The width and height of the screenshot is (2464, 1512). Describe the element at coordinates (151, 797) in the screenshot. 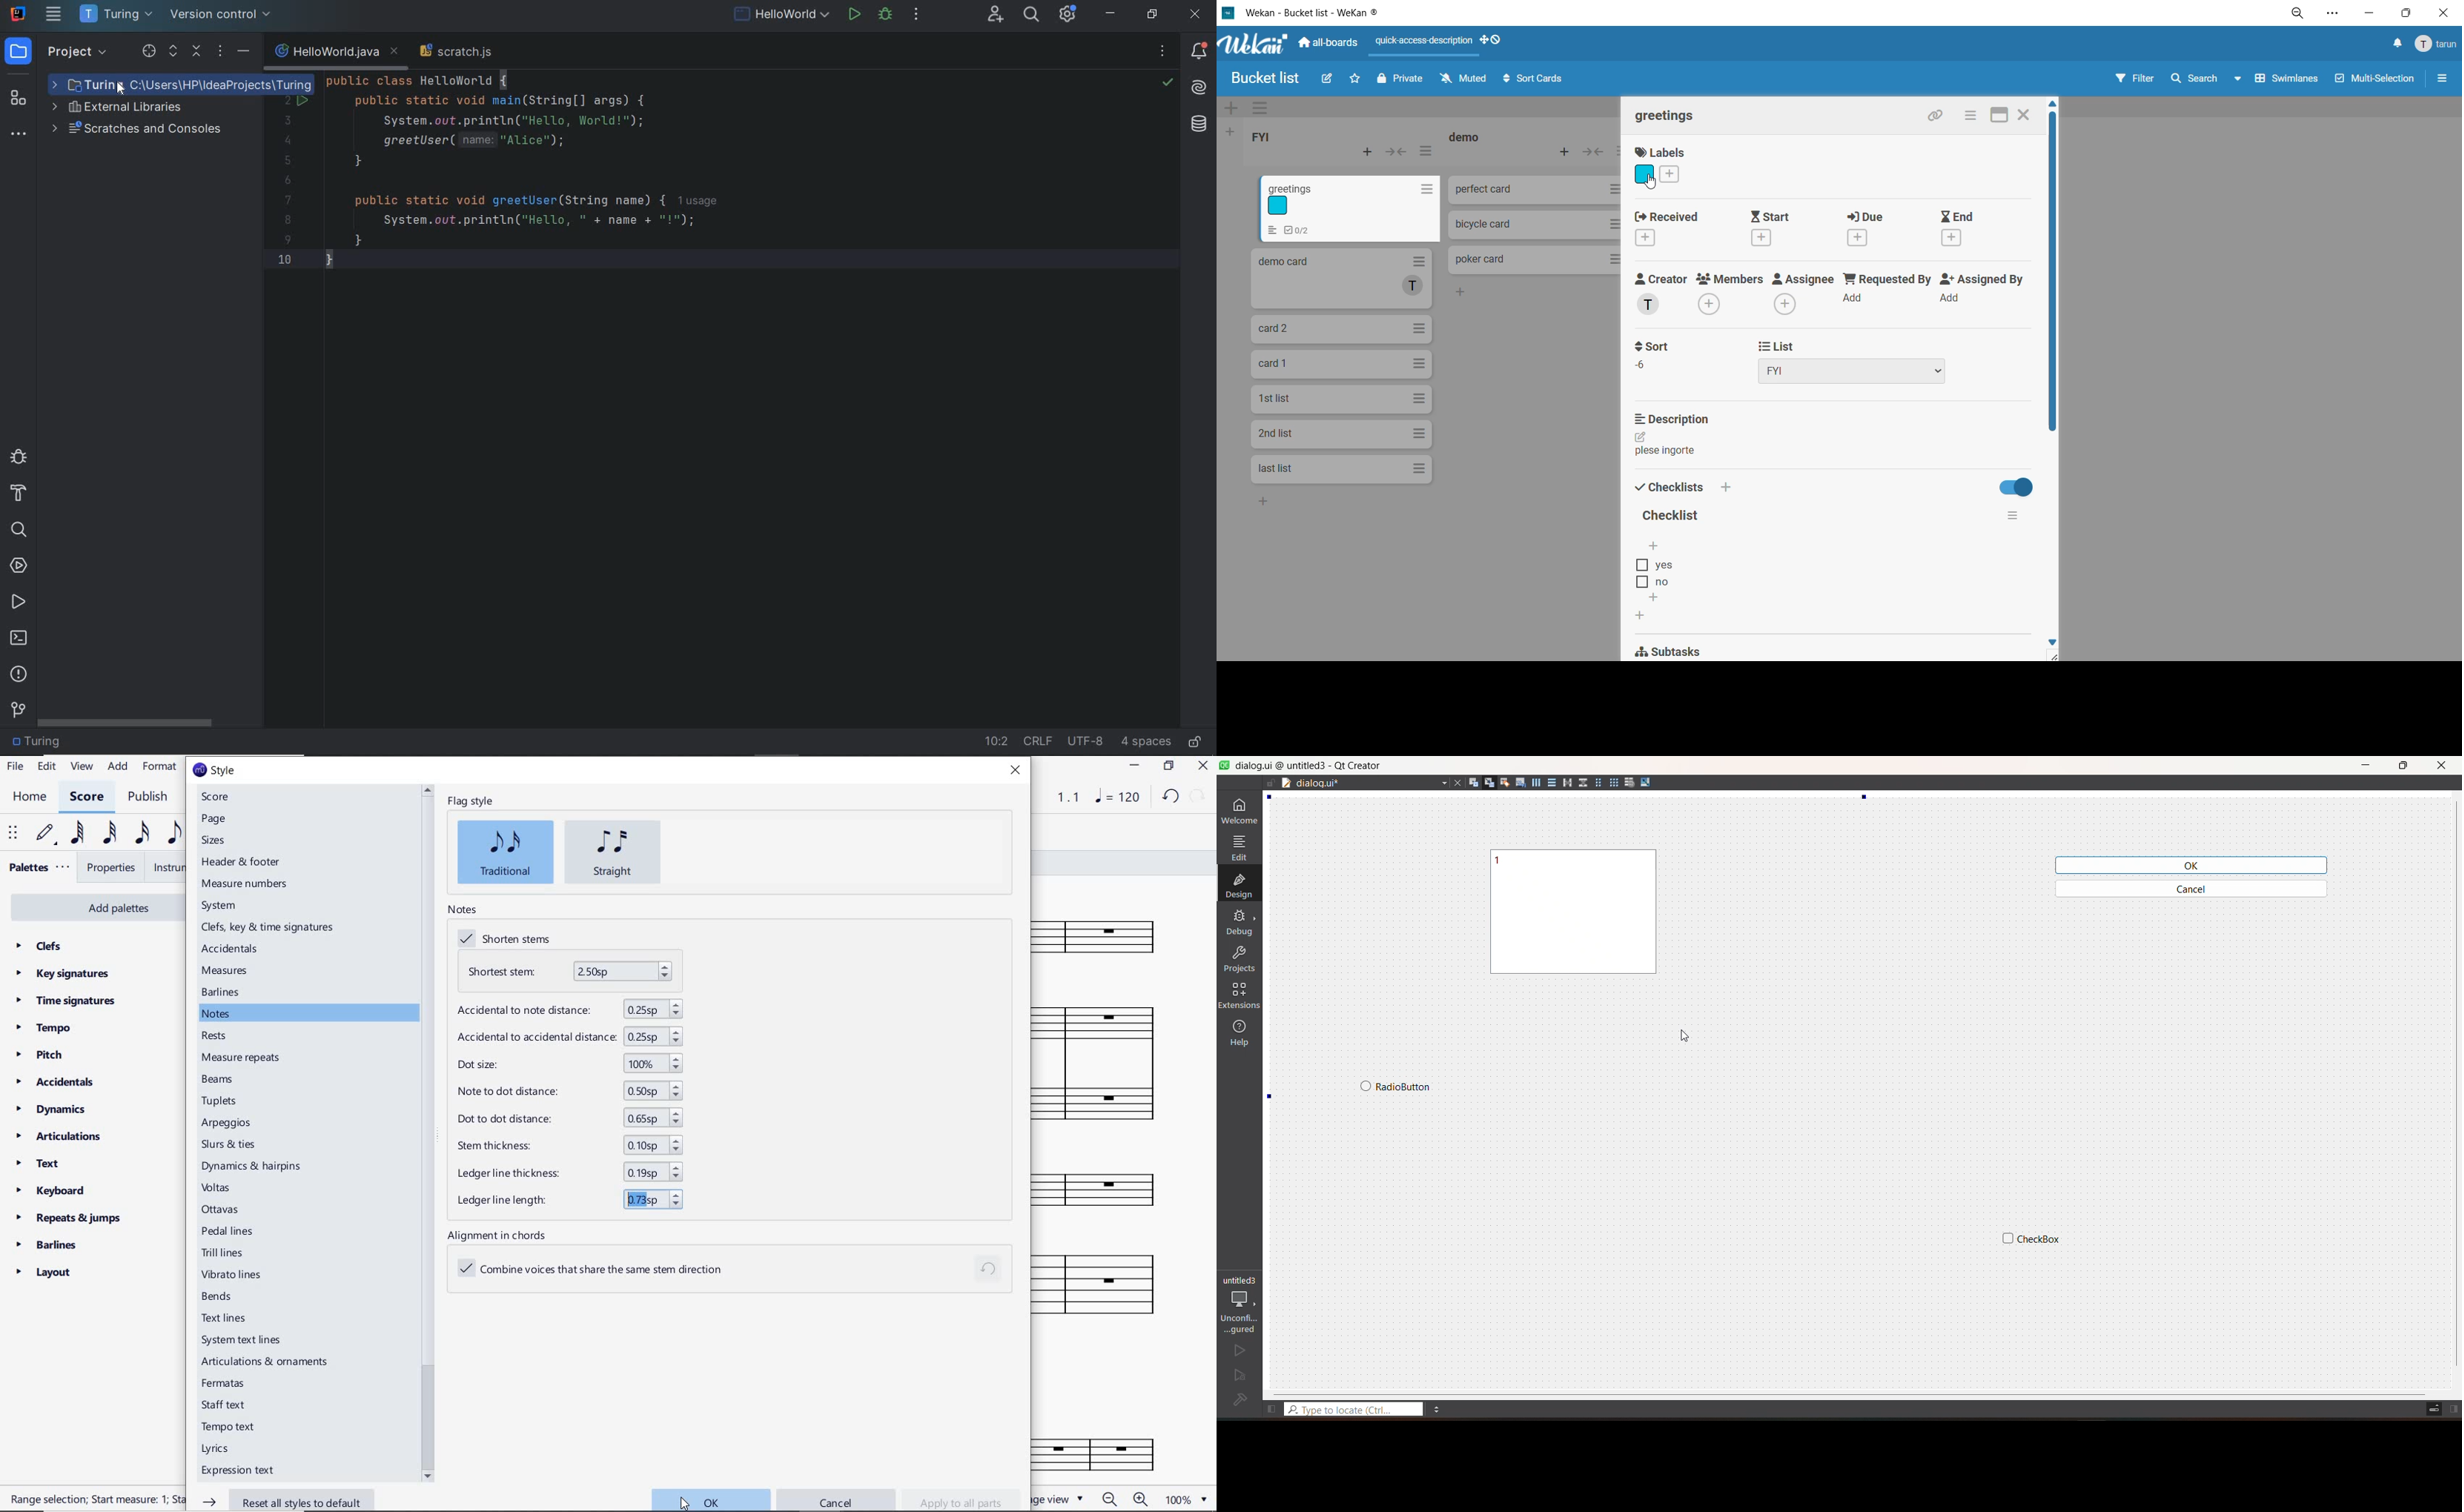

I see `publish` at that location.